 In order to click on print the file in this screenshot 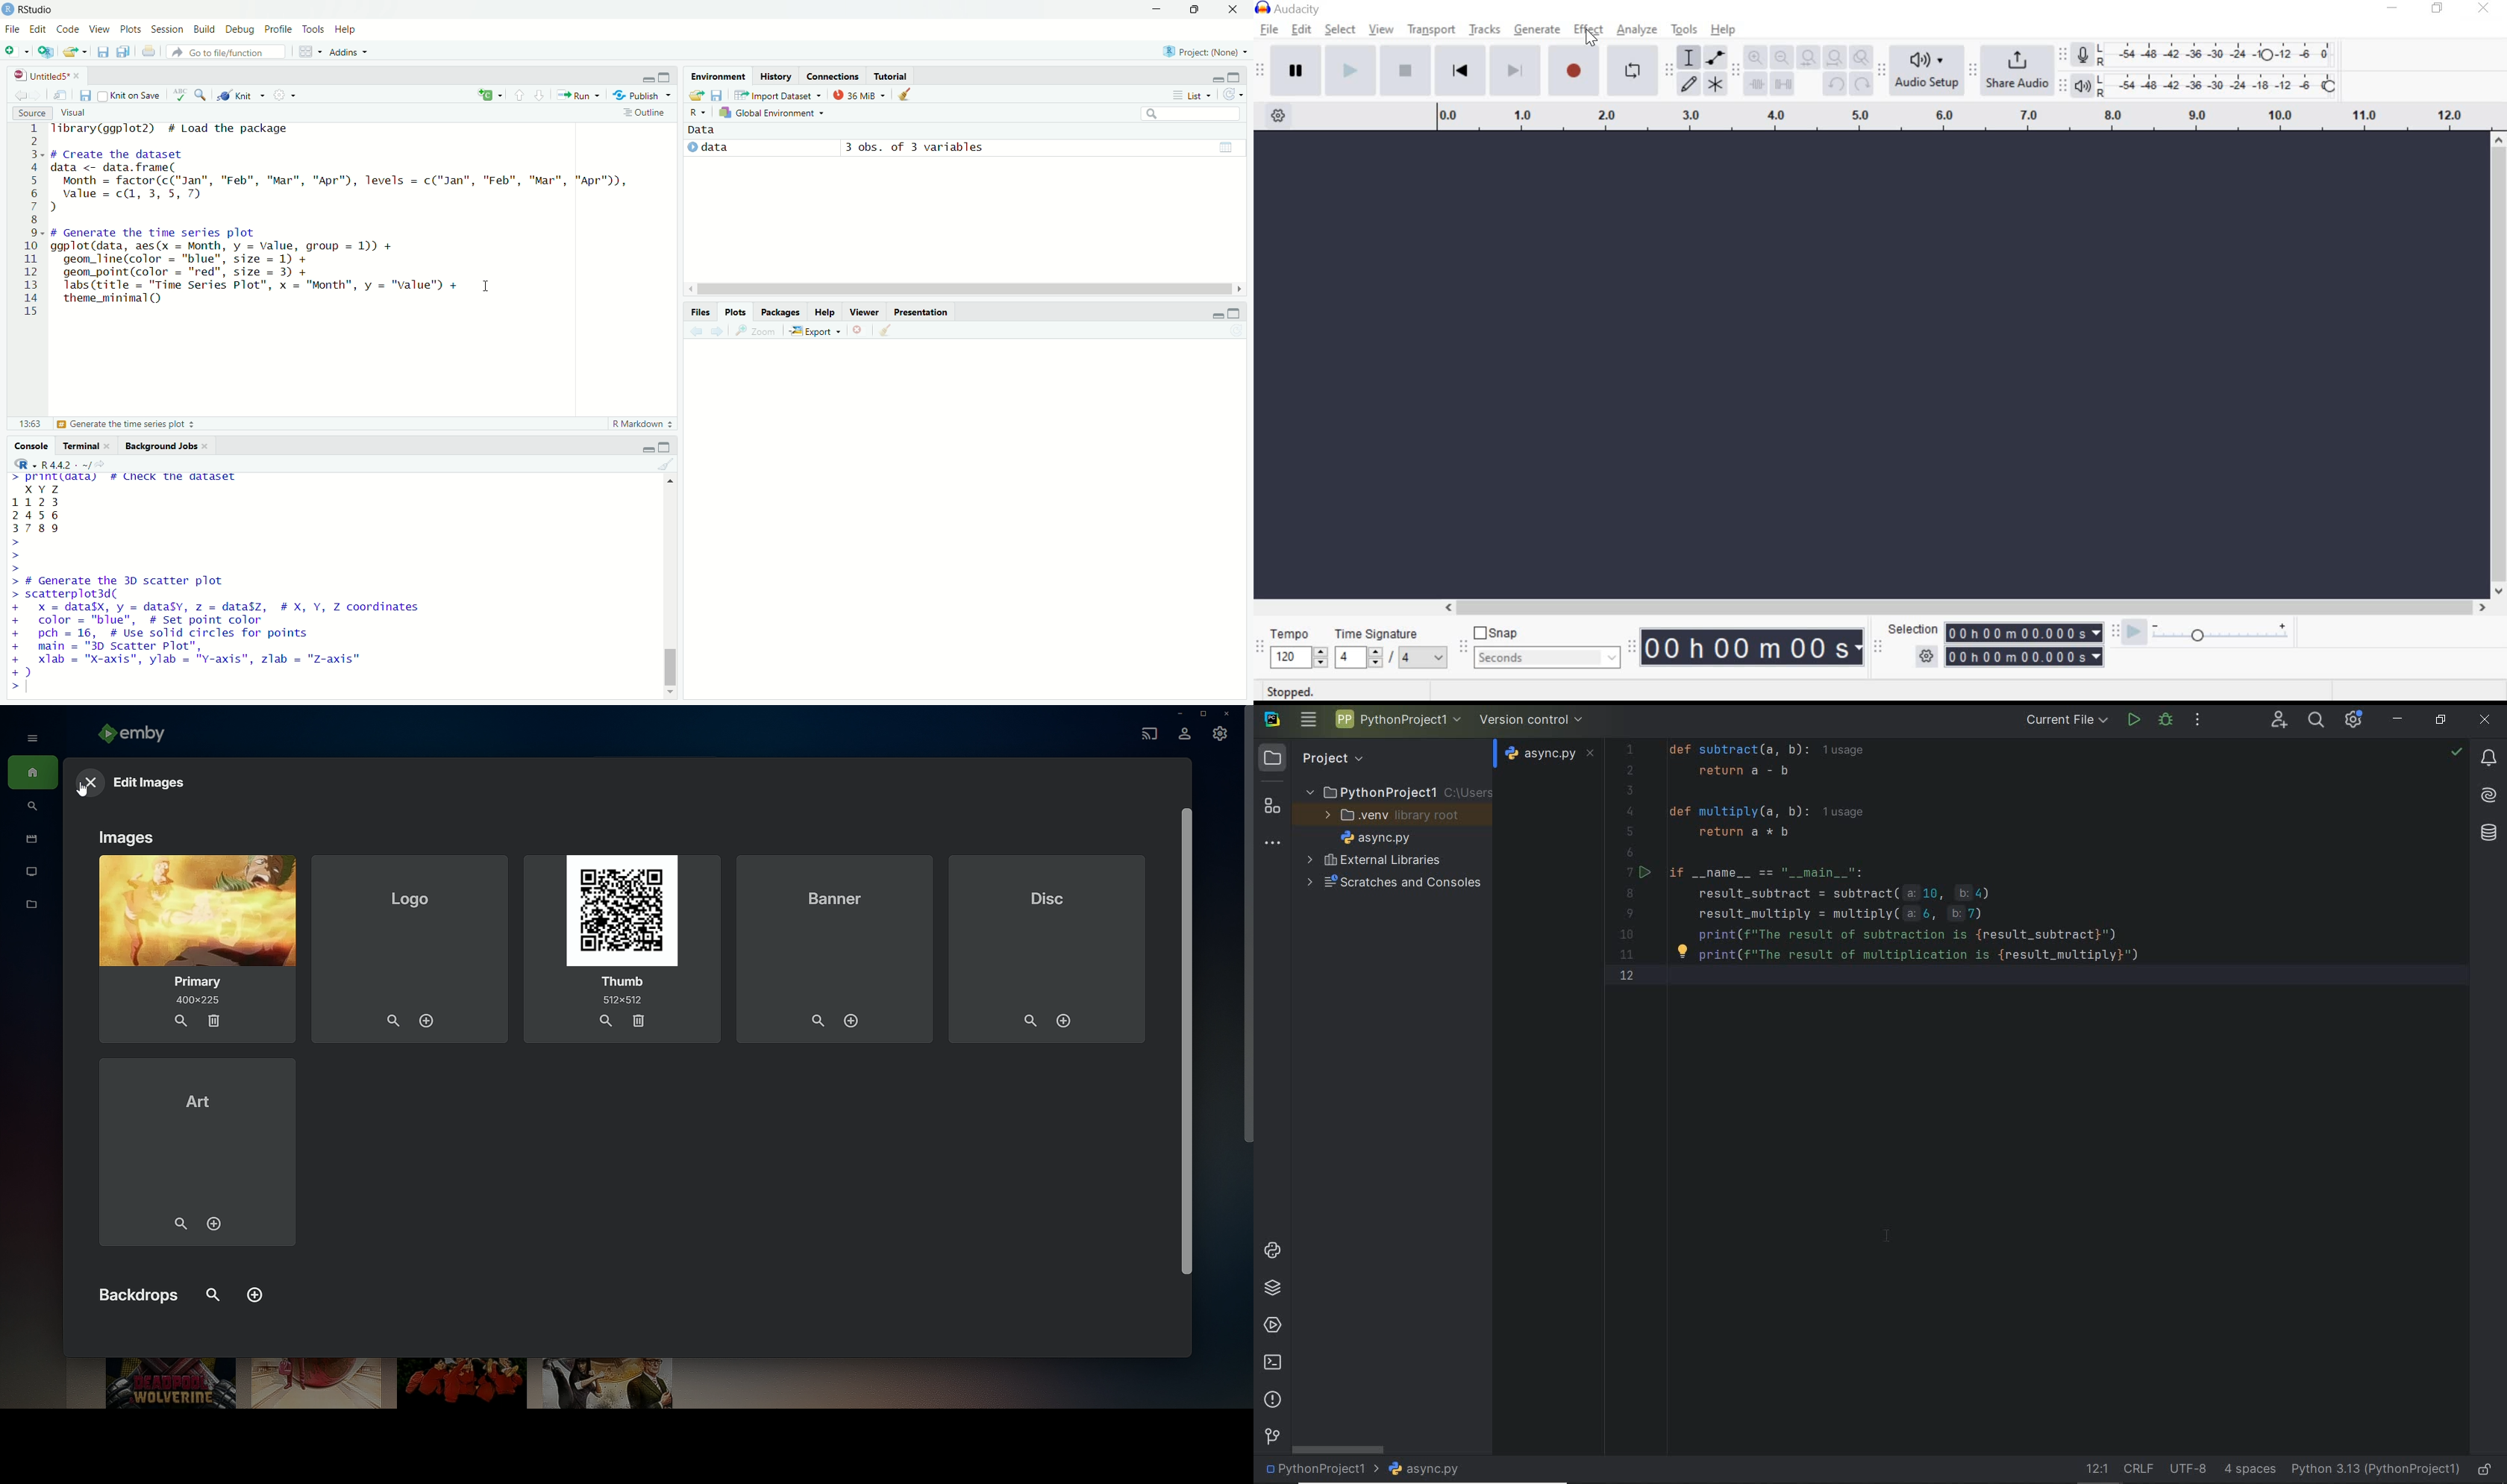, I will do `click(150, 52)`.